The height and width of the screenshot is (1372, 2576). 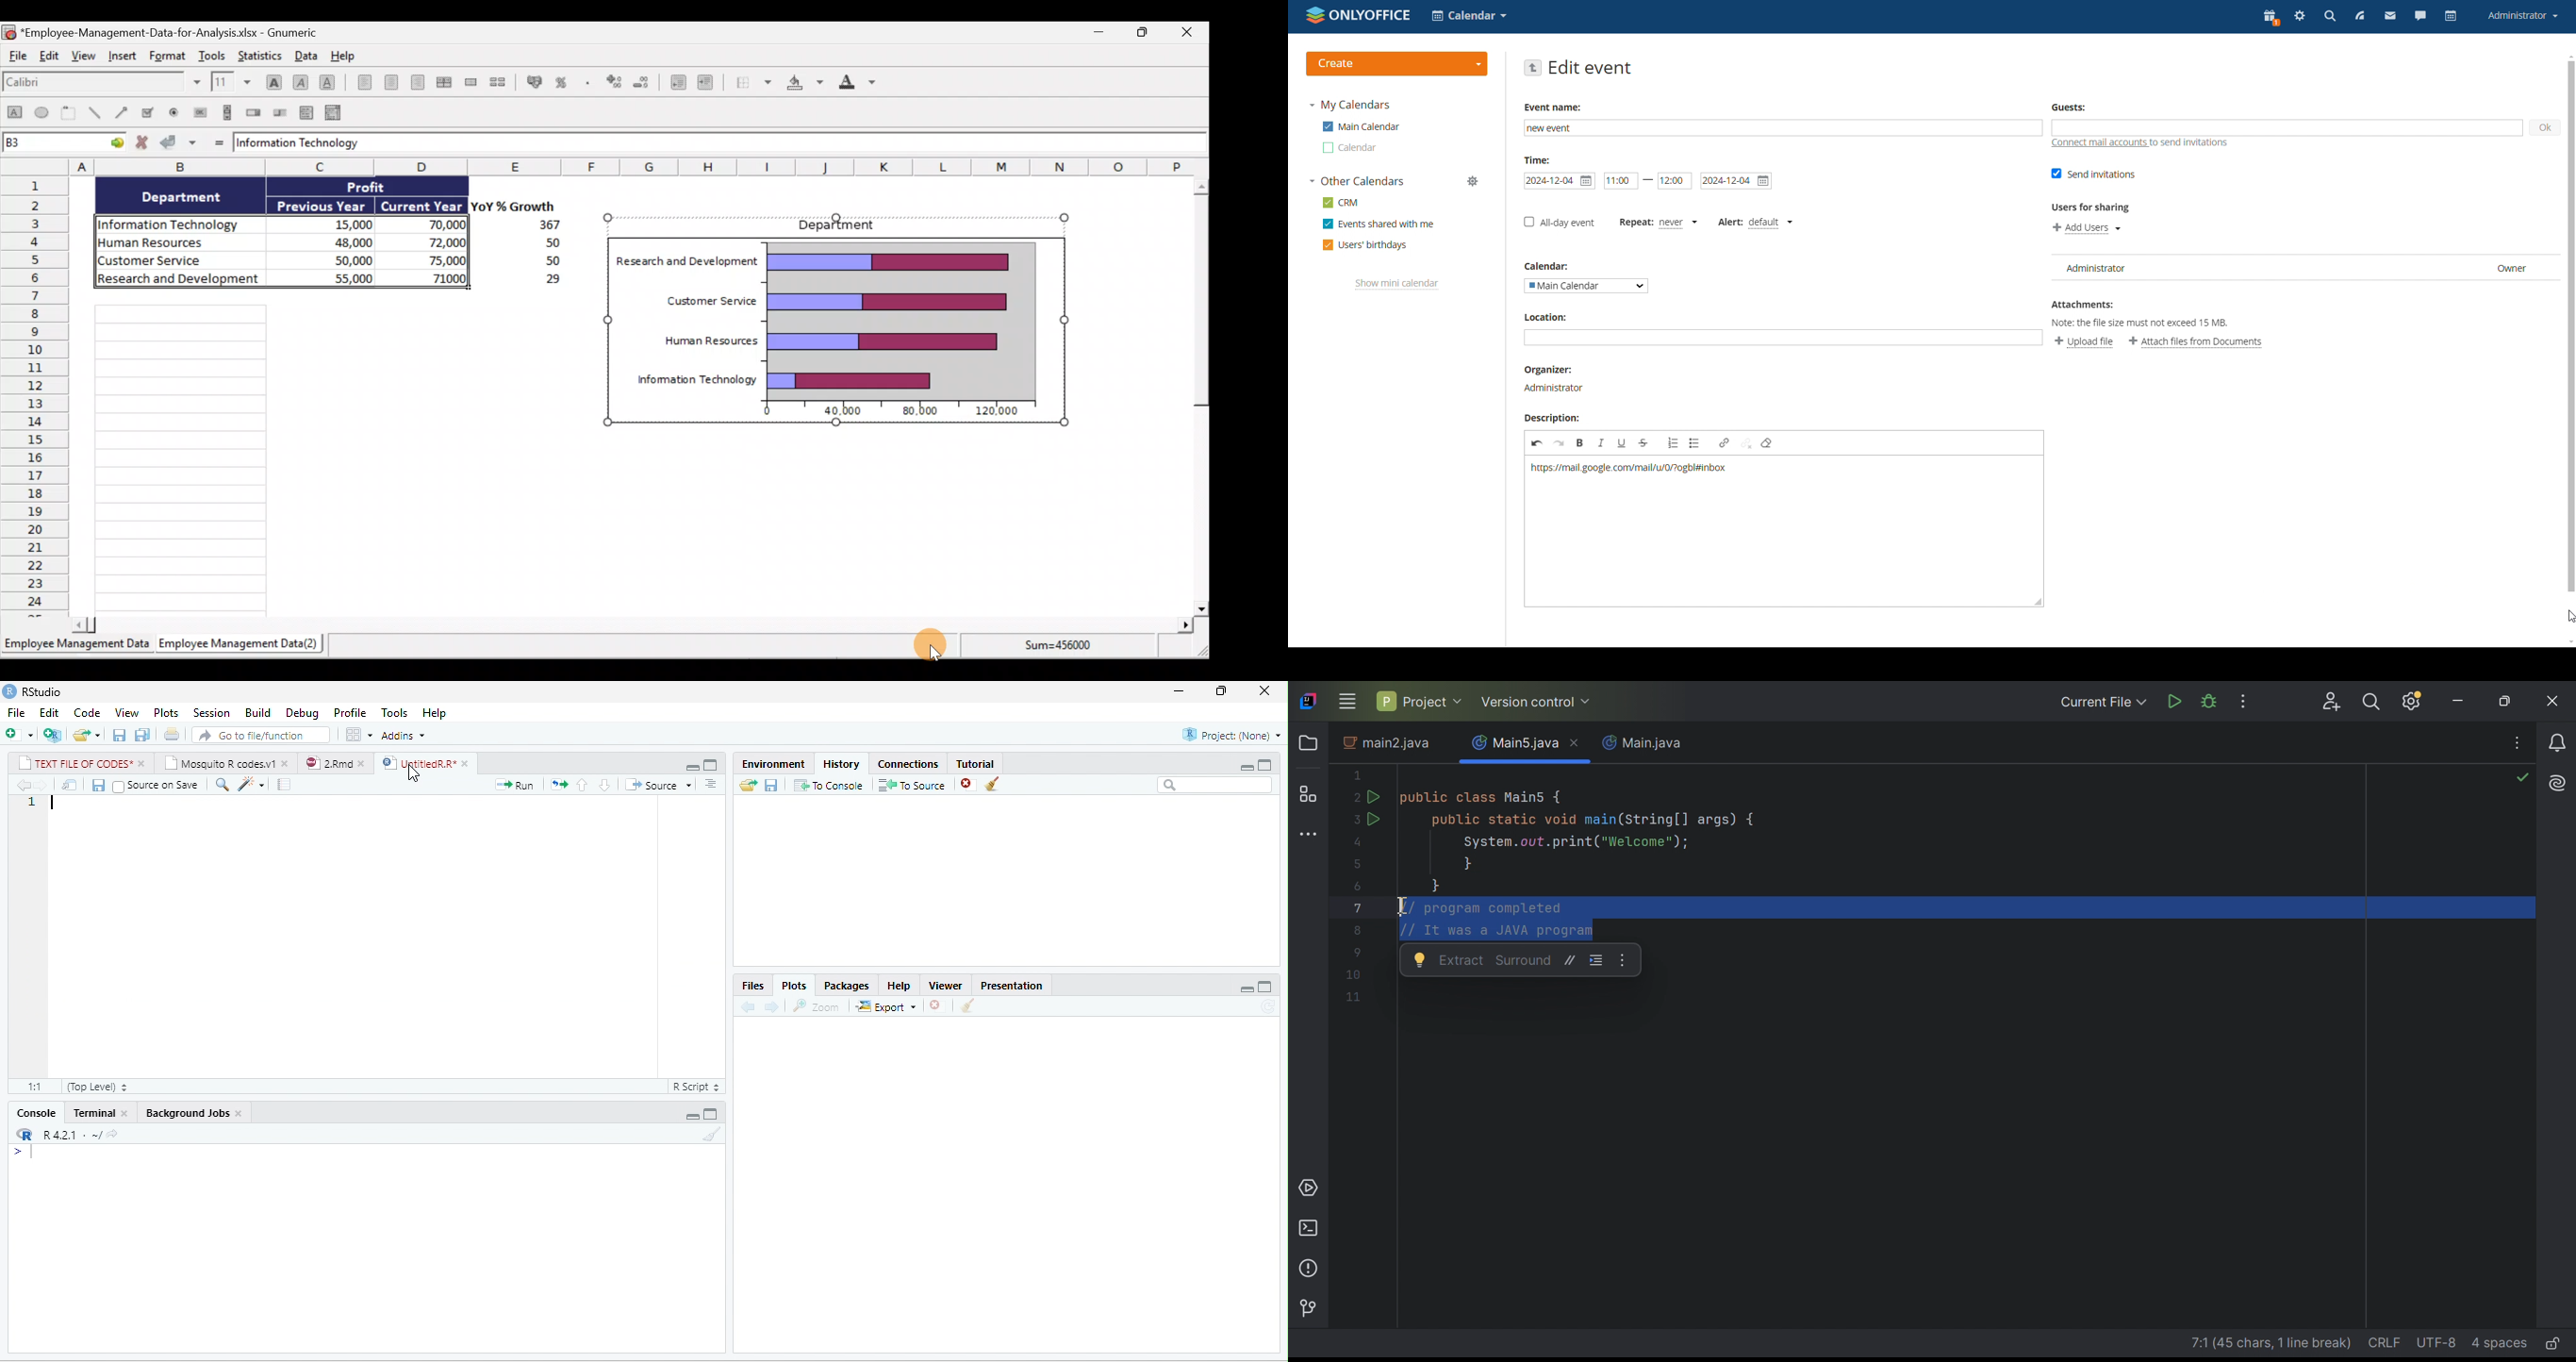 I want to click on save all, so click(x=142, y=735).